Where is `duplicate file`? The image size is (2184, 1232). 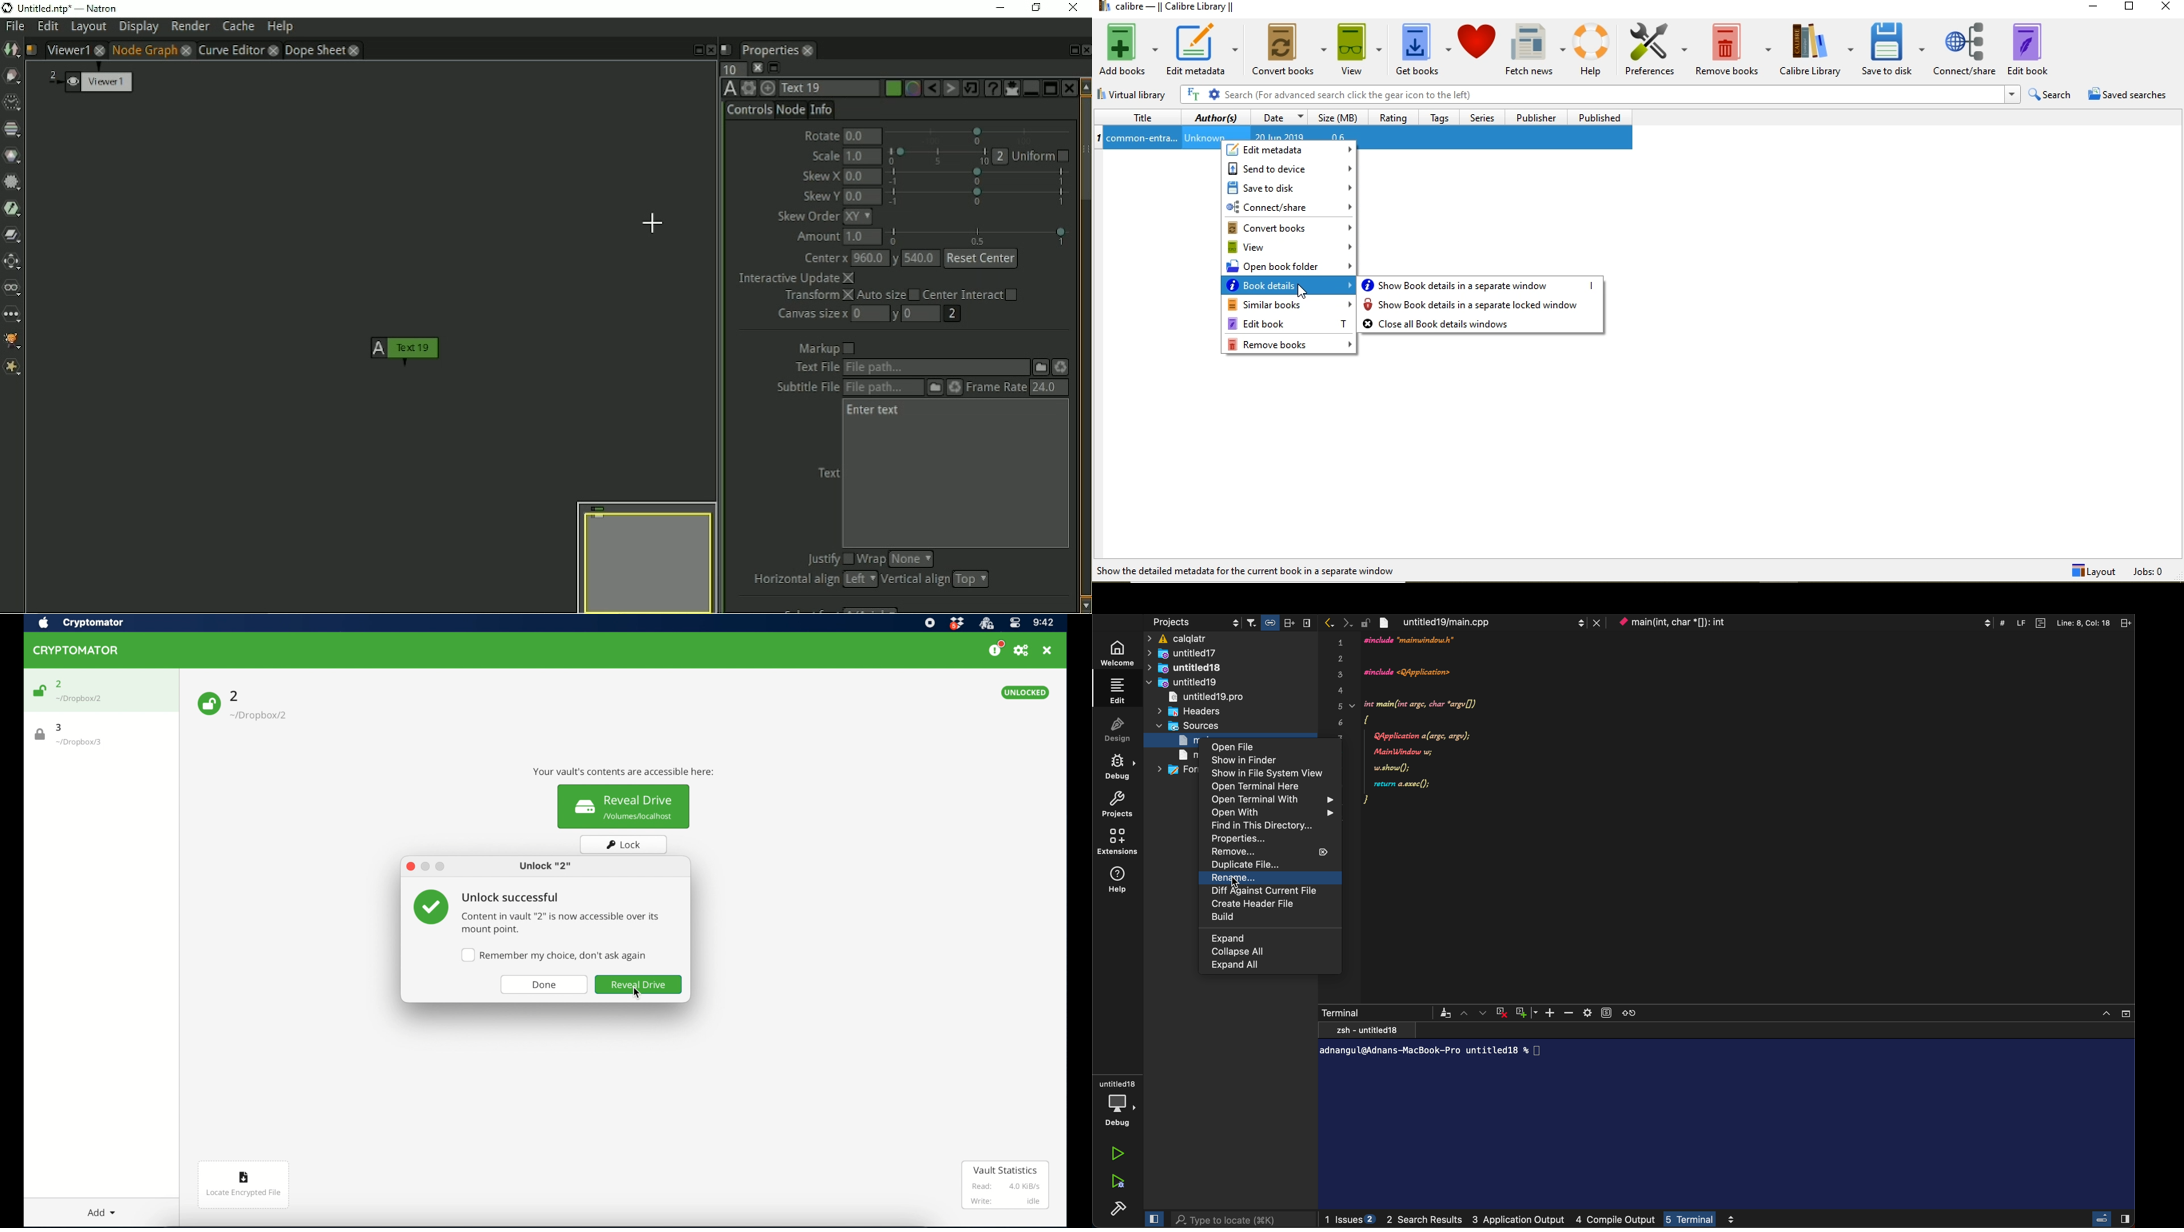
duplicate file is located at coordinates (1253, 866).